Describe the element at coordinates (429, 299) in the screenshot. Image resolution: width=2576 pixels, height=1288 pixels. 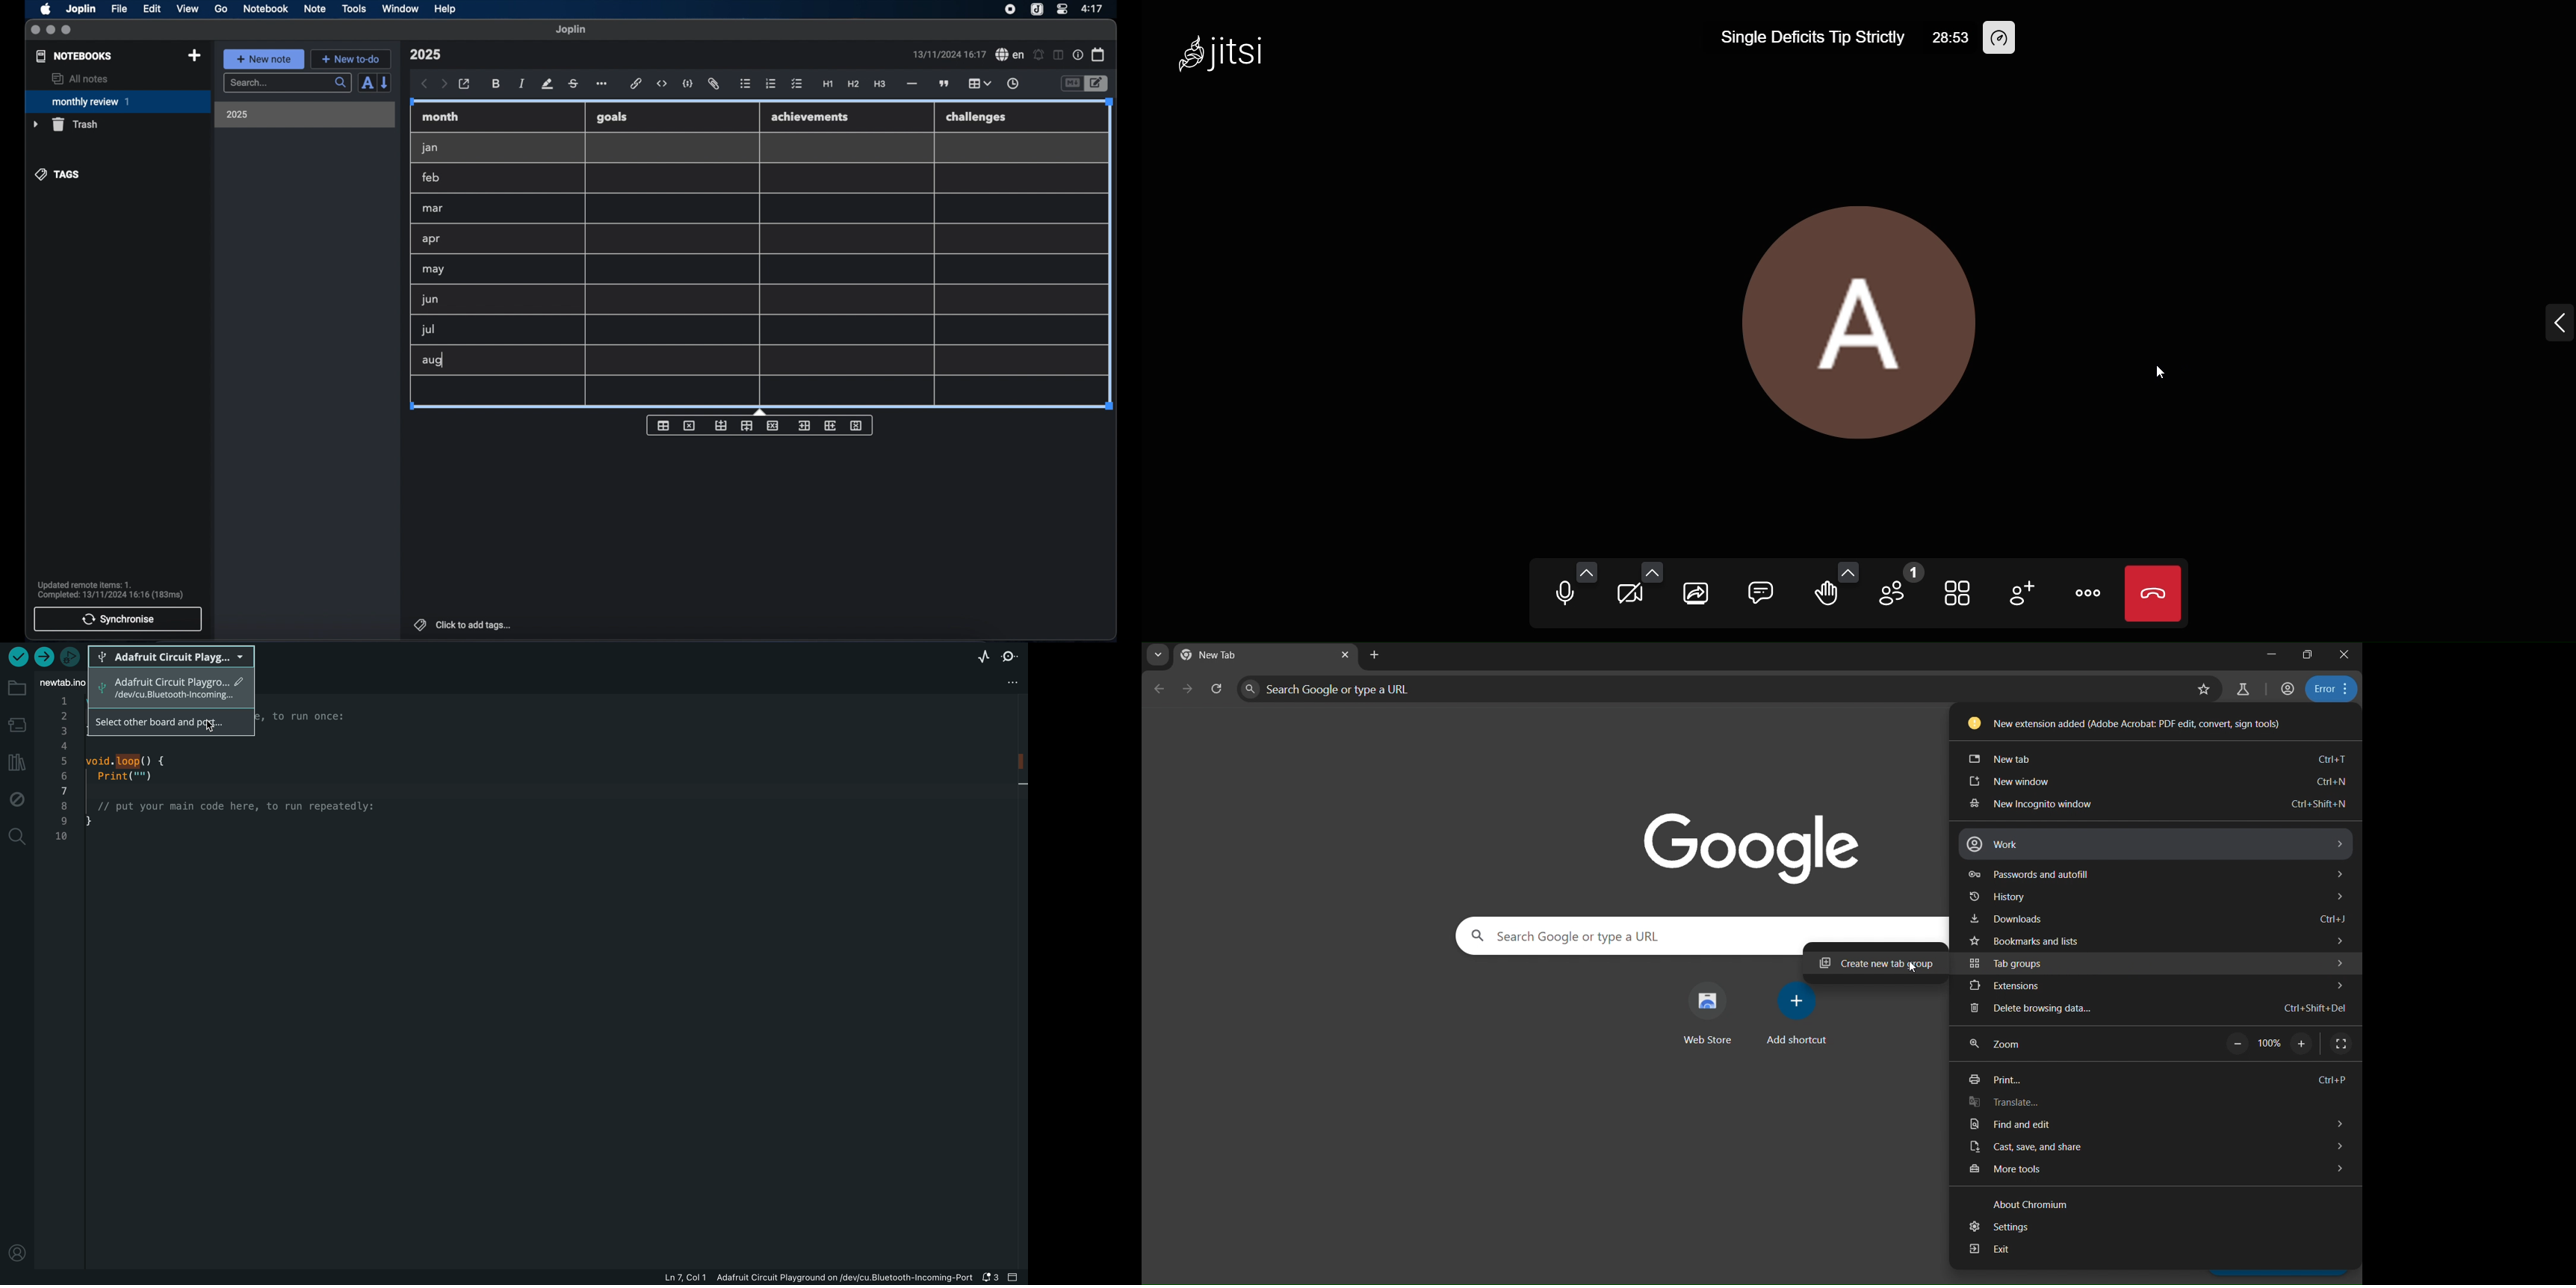
I see `jun` at that location.